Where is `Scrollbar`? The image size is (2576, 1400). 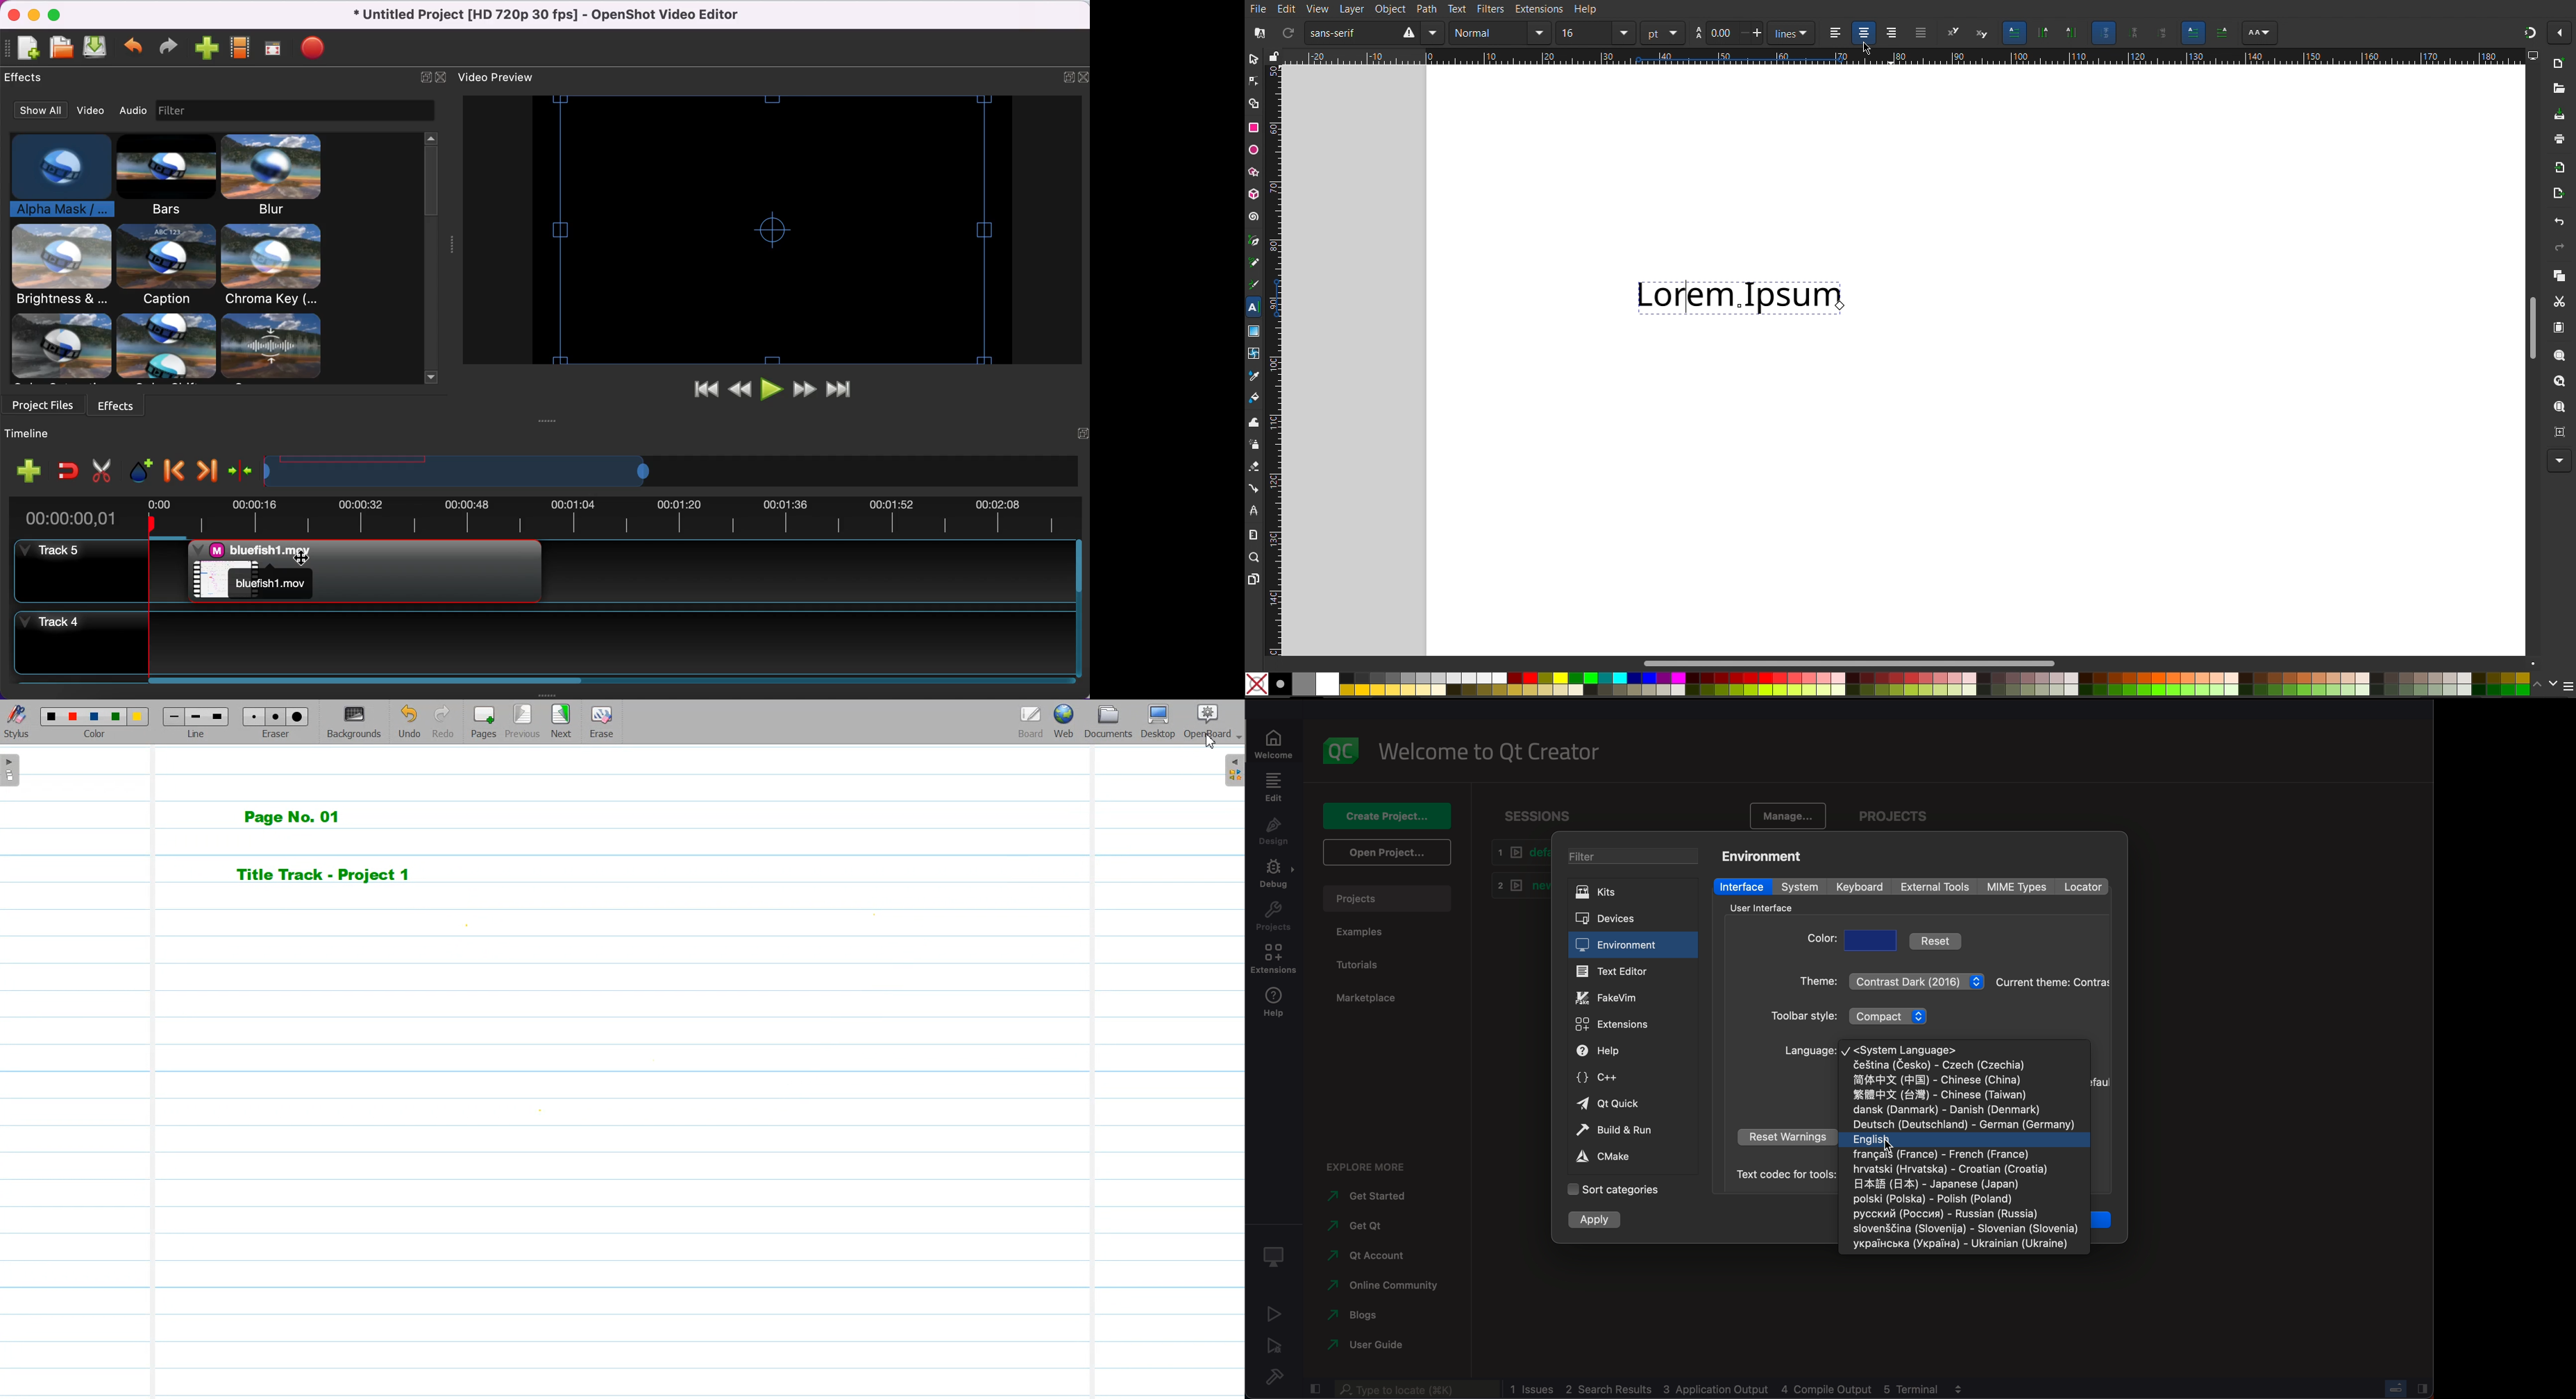 Scrollbar is located at coordinates (1853, 663).